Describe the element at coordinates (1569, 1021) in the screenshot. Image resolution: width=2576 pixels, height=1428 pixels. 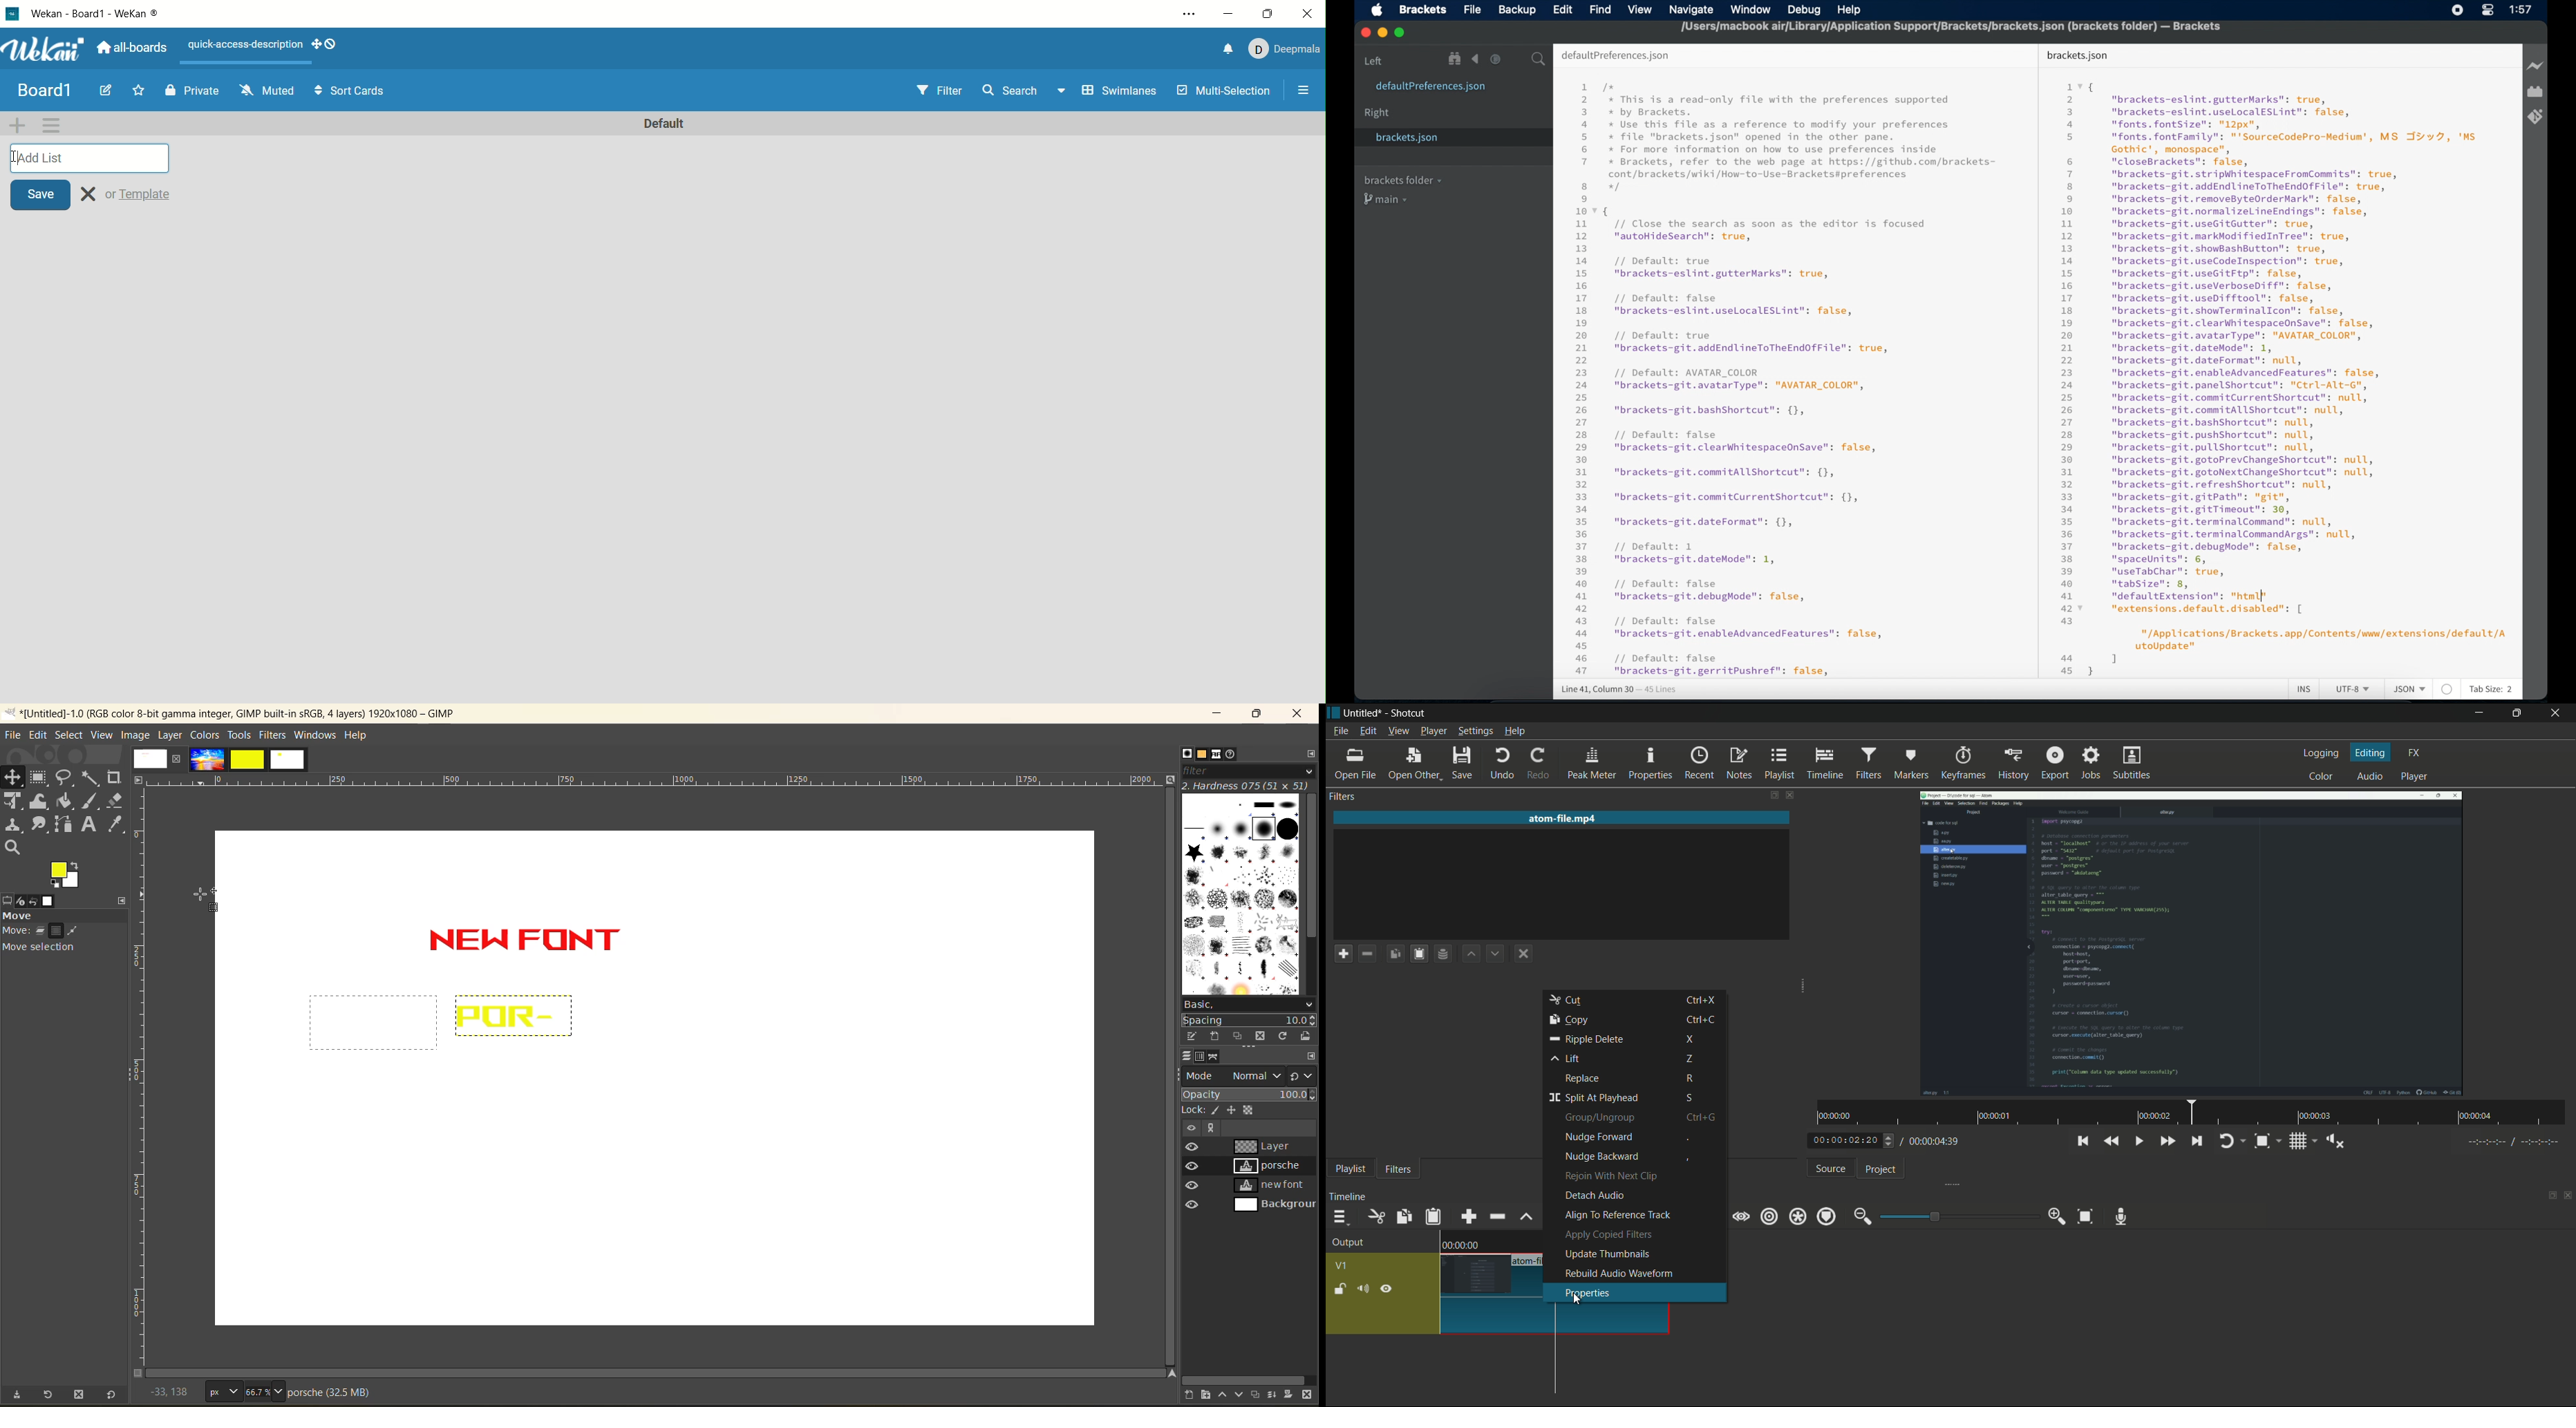
I see `copy` at that location.